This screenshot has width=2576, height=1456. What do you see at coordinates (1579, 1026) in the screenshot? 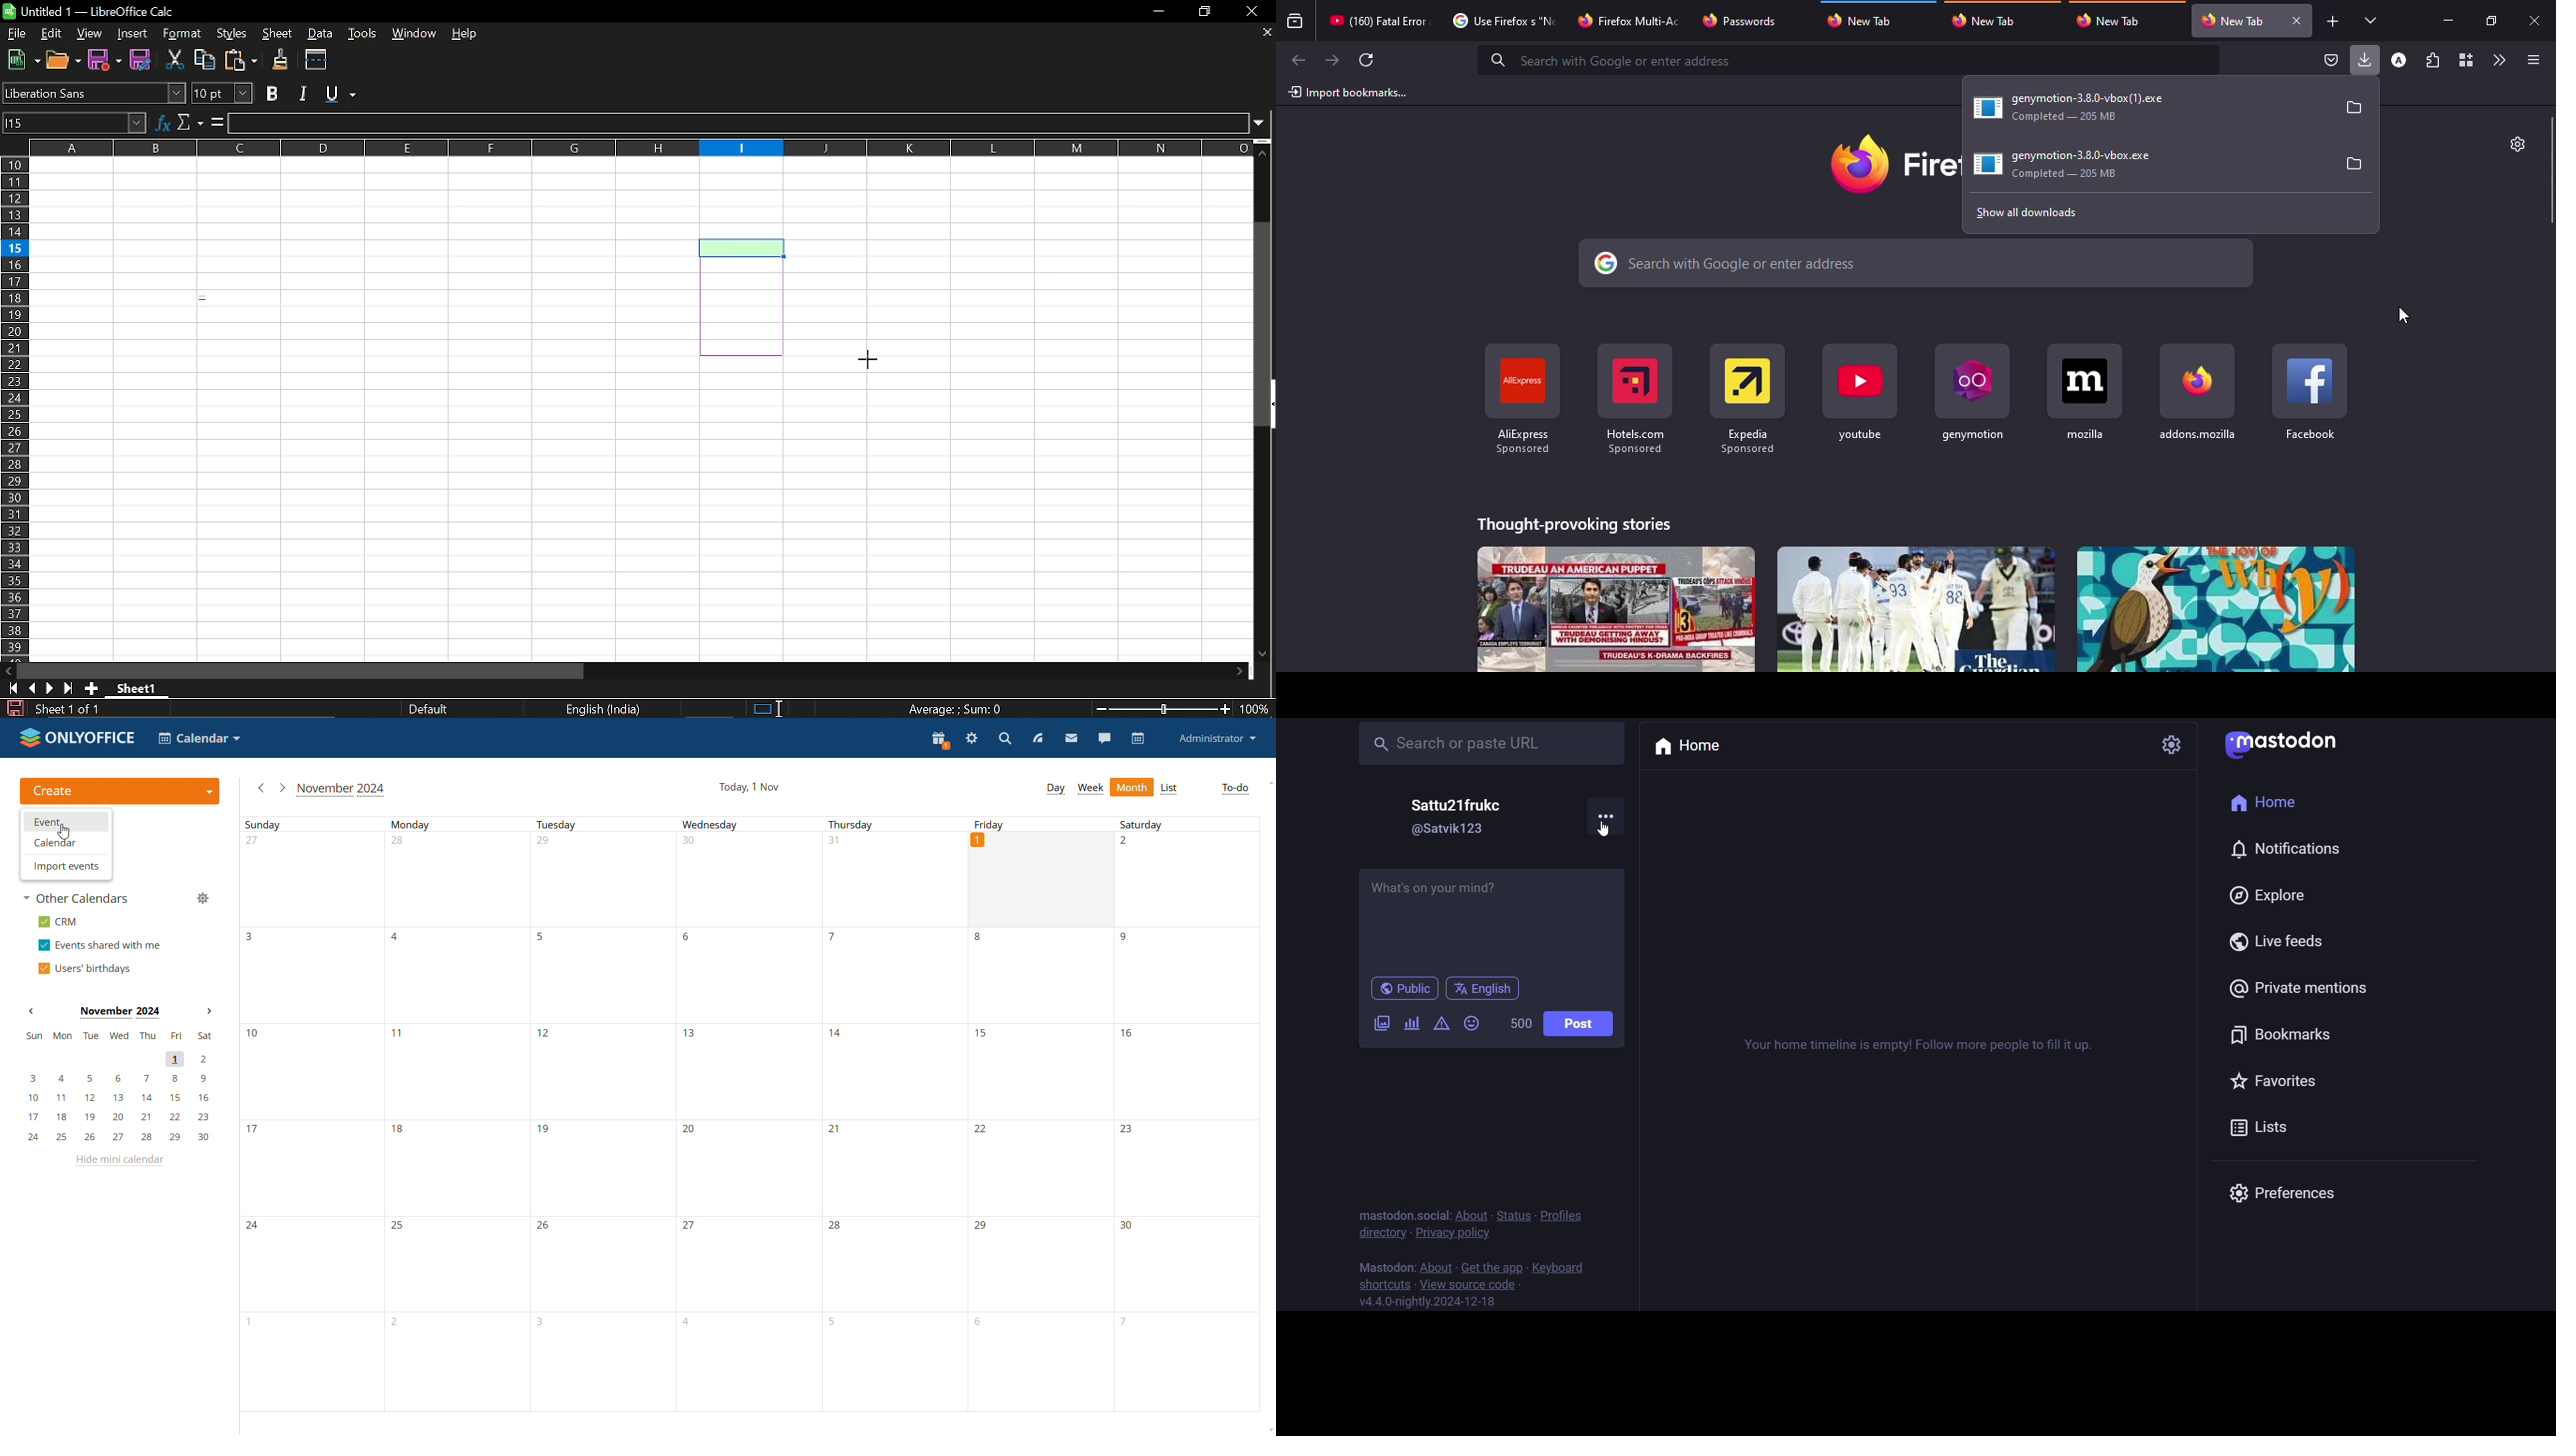
I see `post` at bounding box center [1579, 1026].